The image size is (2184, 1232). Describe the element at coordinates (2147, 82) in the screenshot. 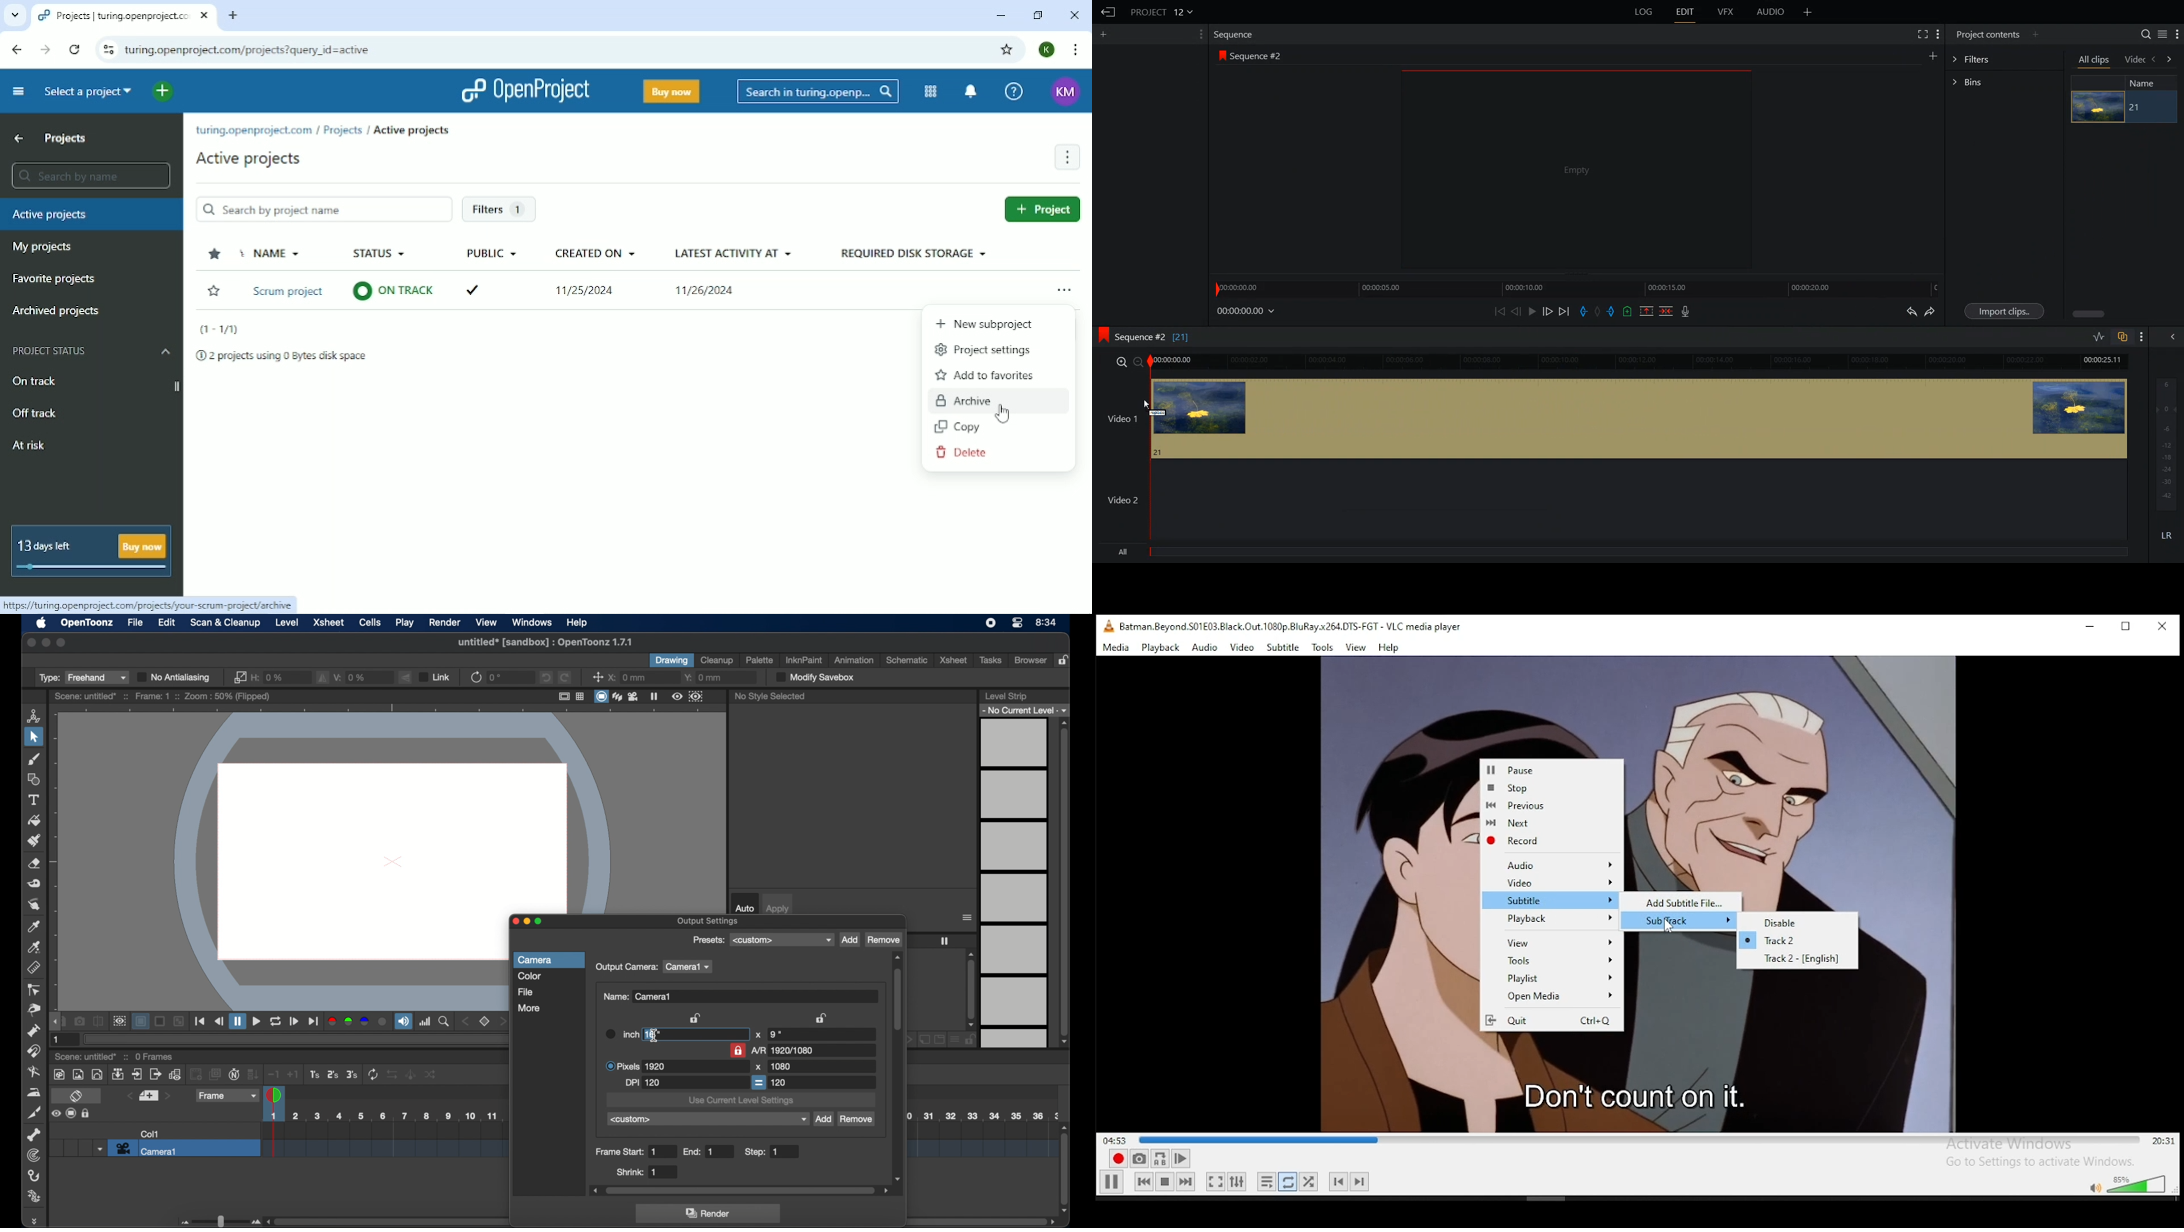

I see `Name` at that location.